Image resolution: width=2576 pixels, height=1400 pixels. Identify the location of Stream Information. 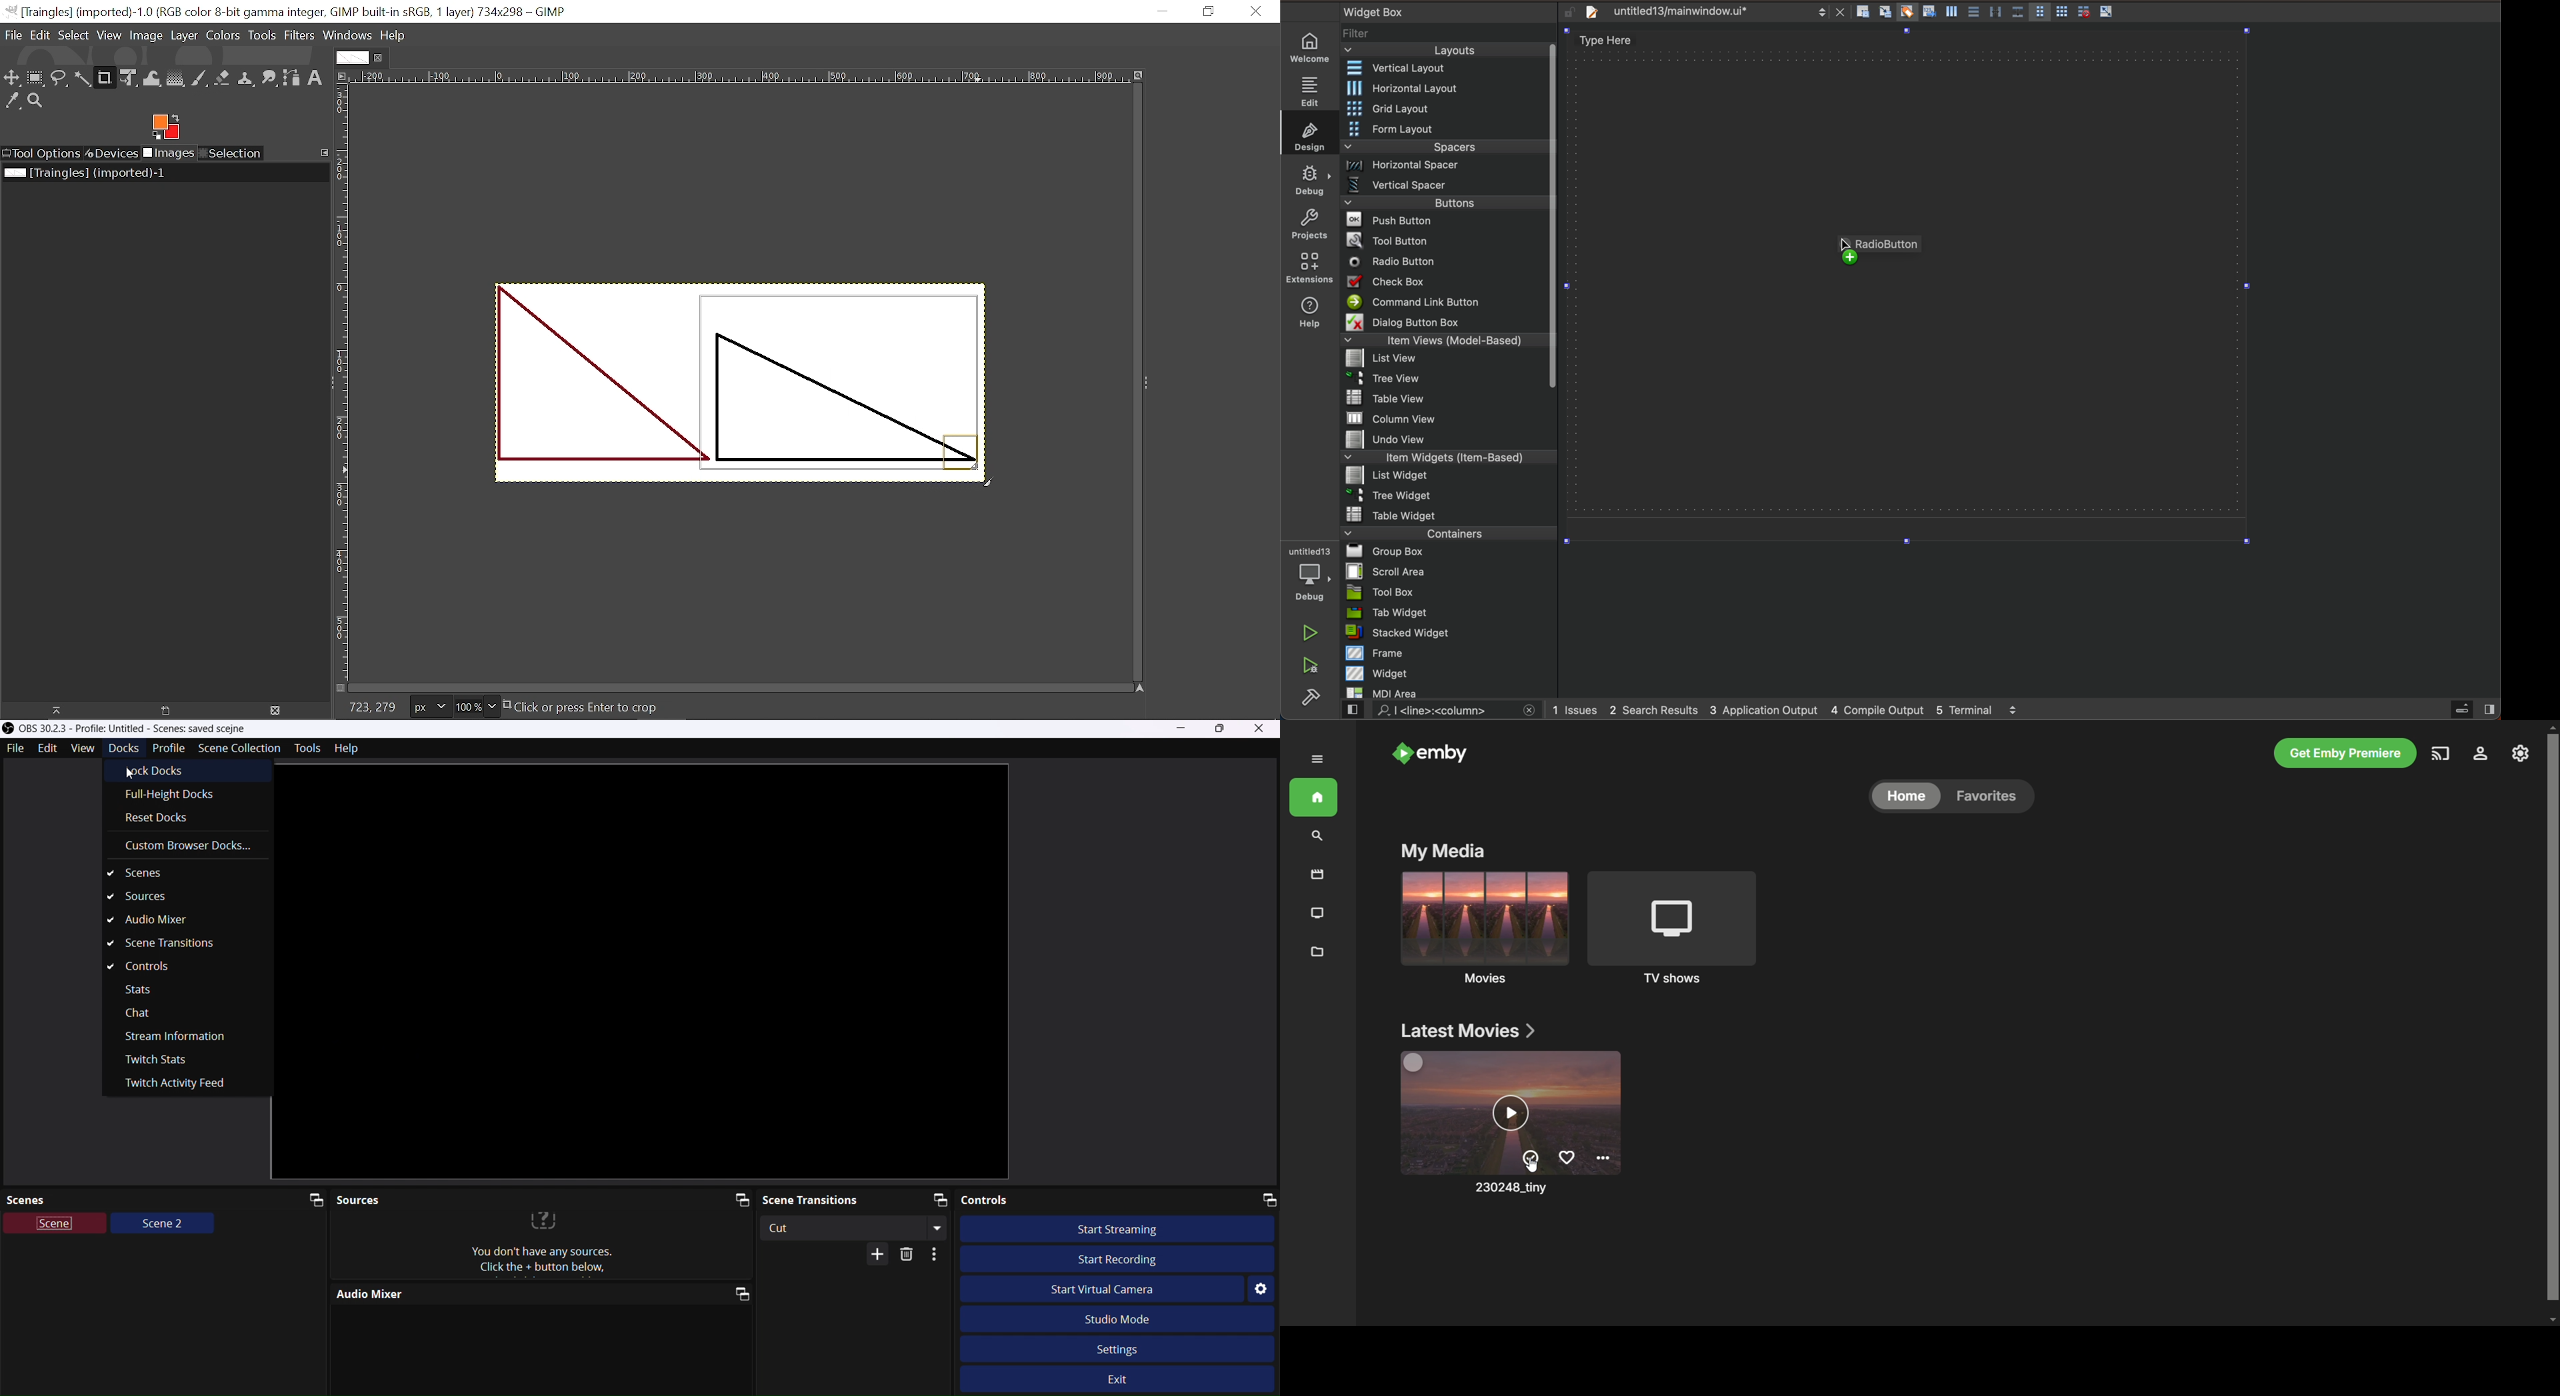
(186, 1038).